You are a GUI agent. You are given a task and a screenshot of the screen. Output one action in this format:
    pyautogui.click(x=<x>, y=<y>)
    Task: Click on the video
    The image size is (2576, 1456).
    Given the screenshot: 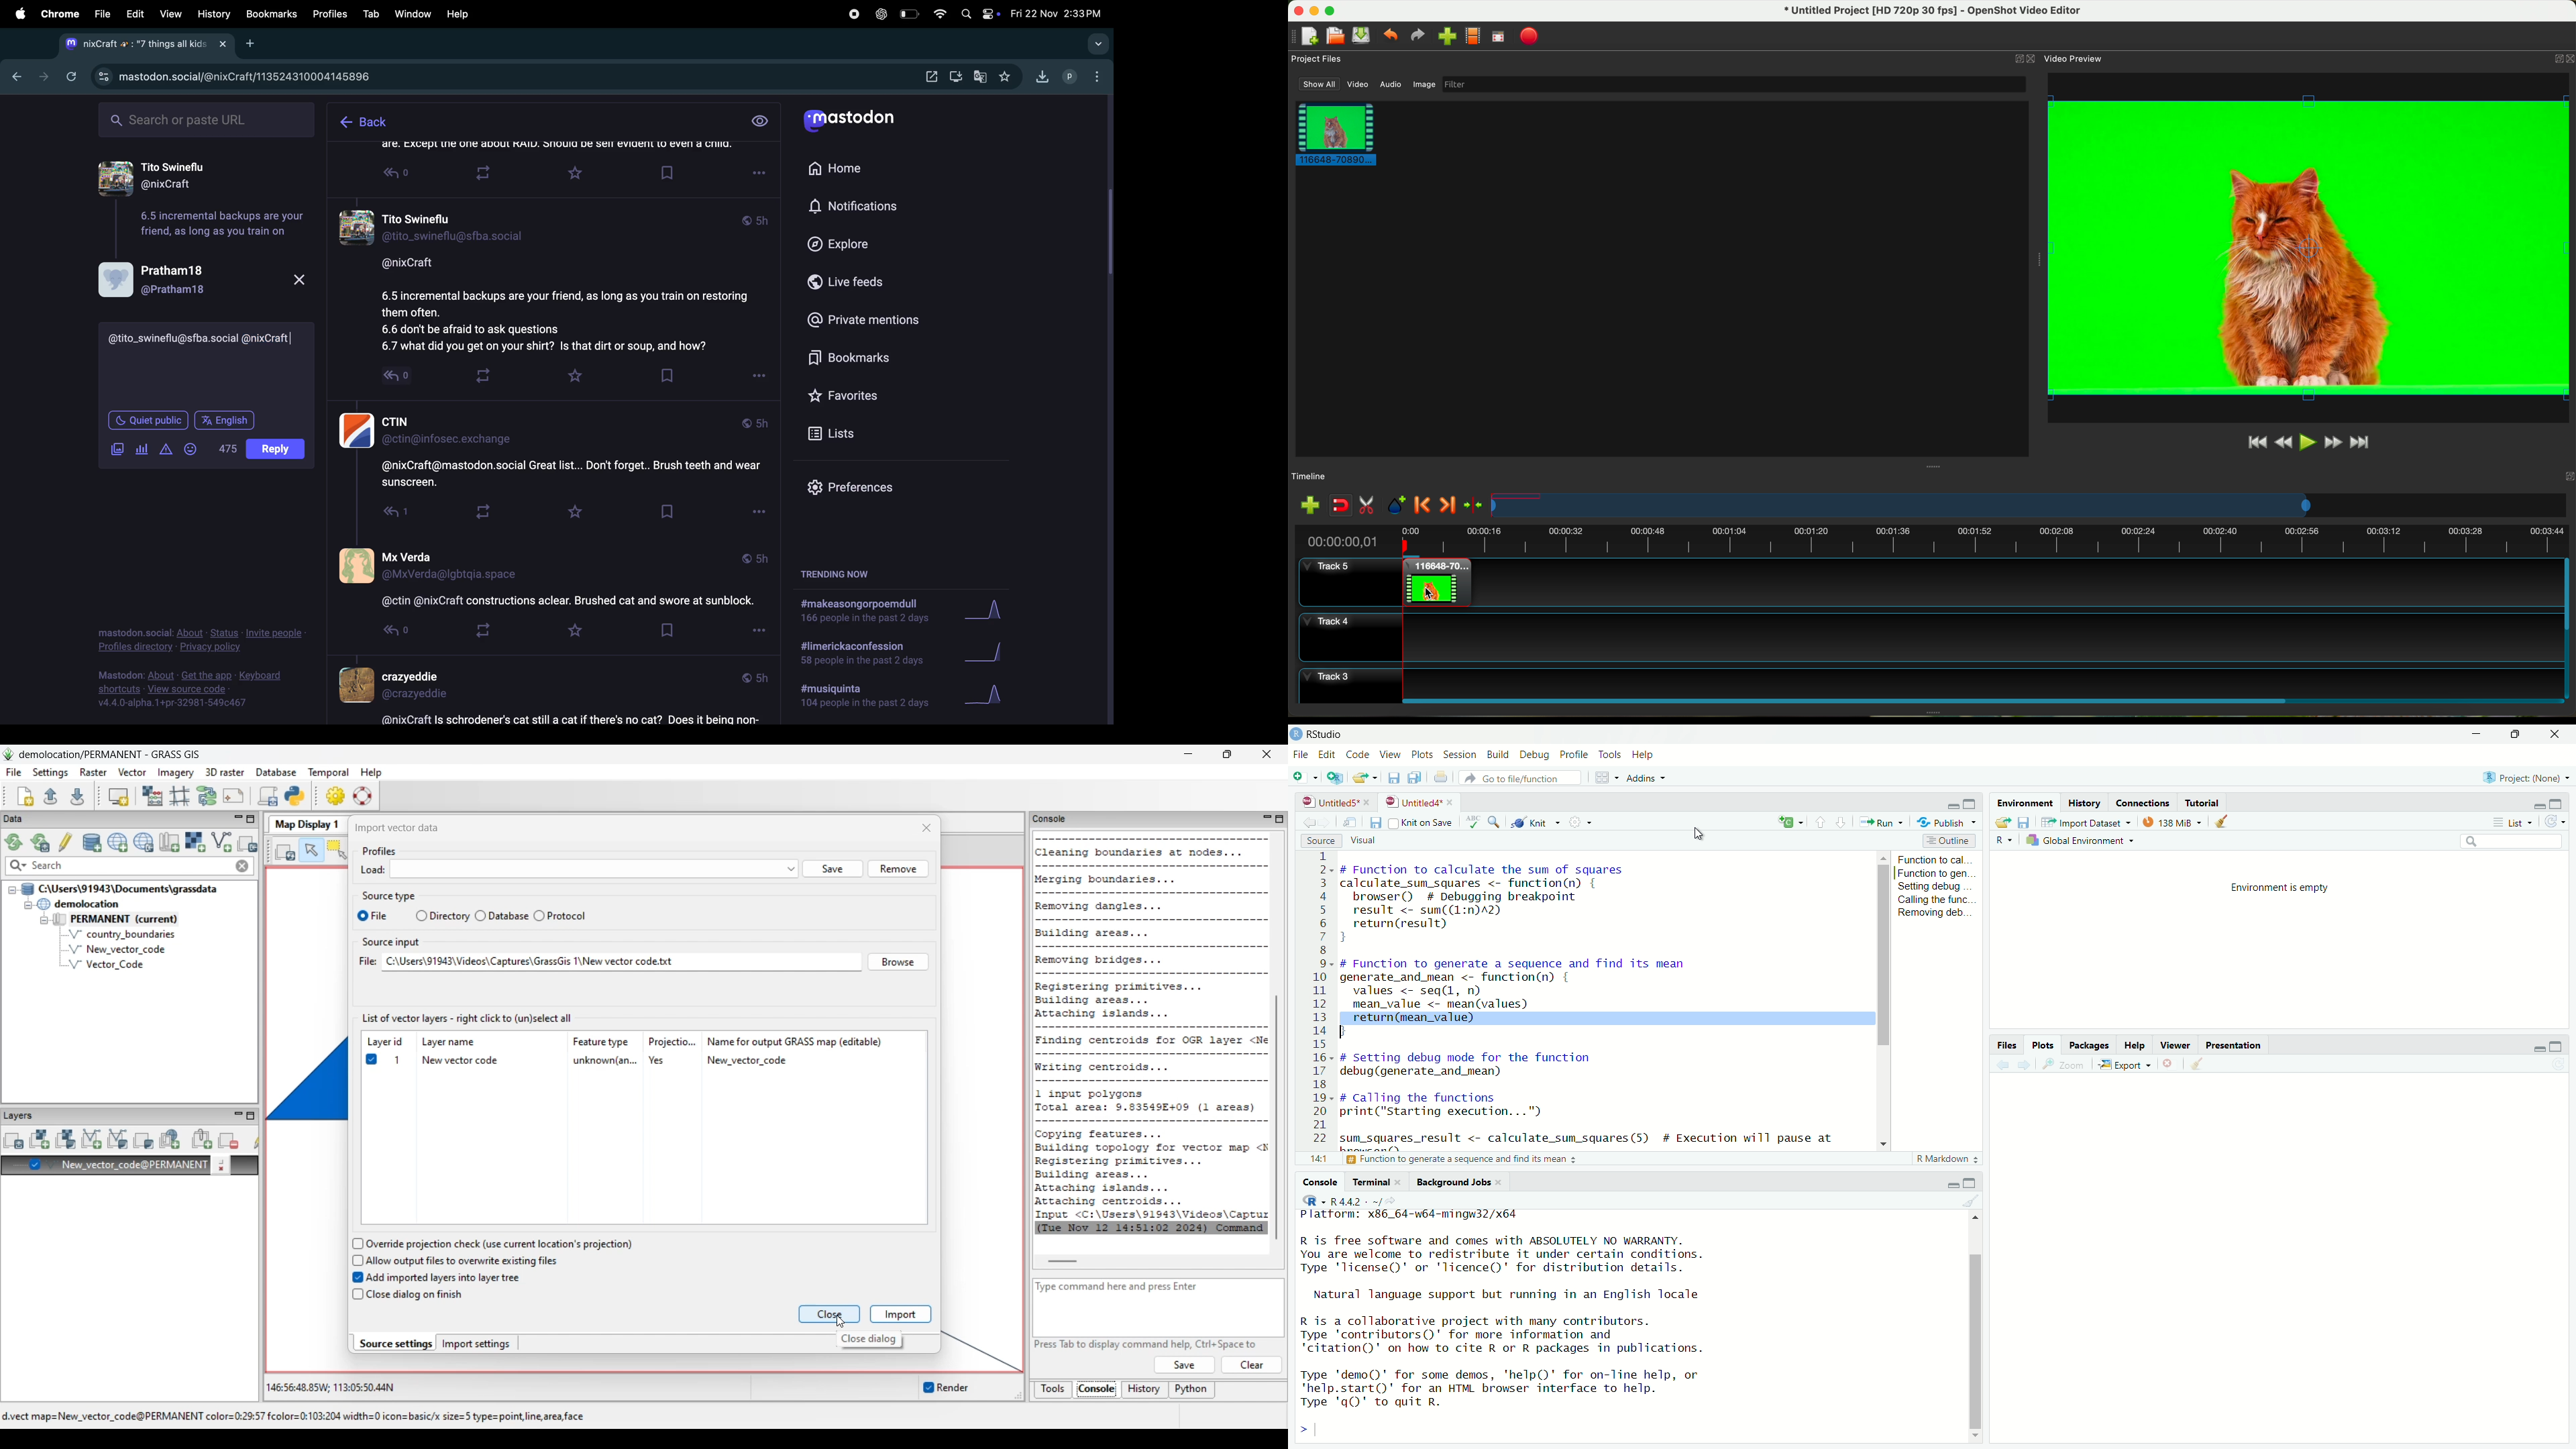 What is the action you would take?
    pyautogui.click(x=2310, y=248)
    